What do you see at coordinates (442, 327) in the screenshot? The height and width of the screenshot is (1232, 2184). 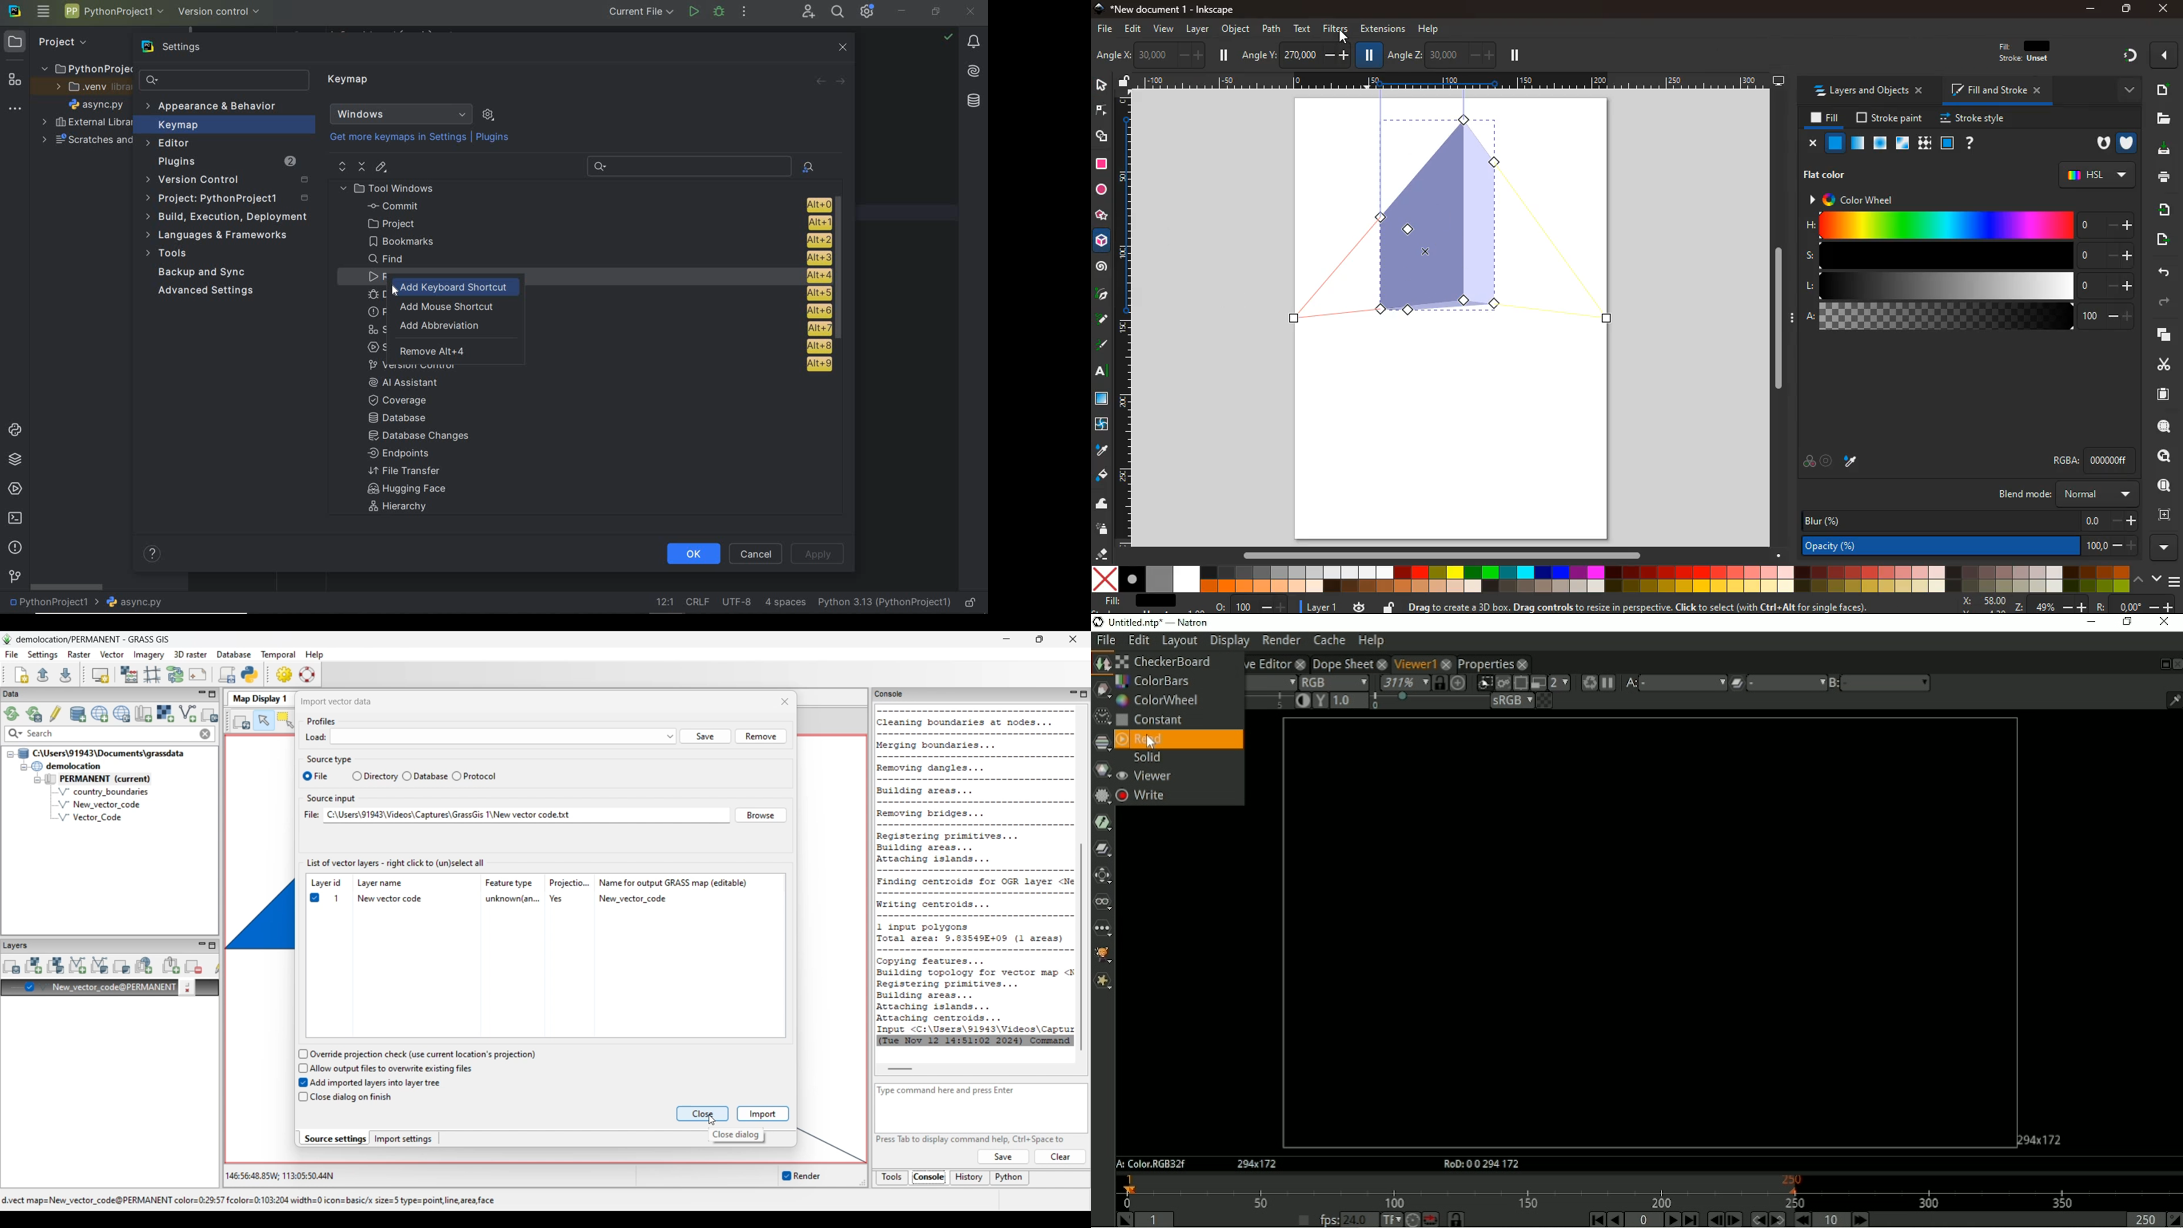 I see `add abbreviation` at bounding box center [442, 327].